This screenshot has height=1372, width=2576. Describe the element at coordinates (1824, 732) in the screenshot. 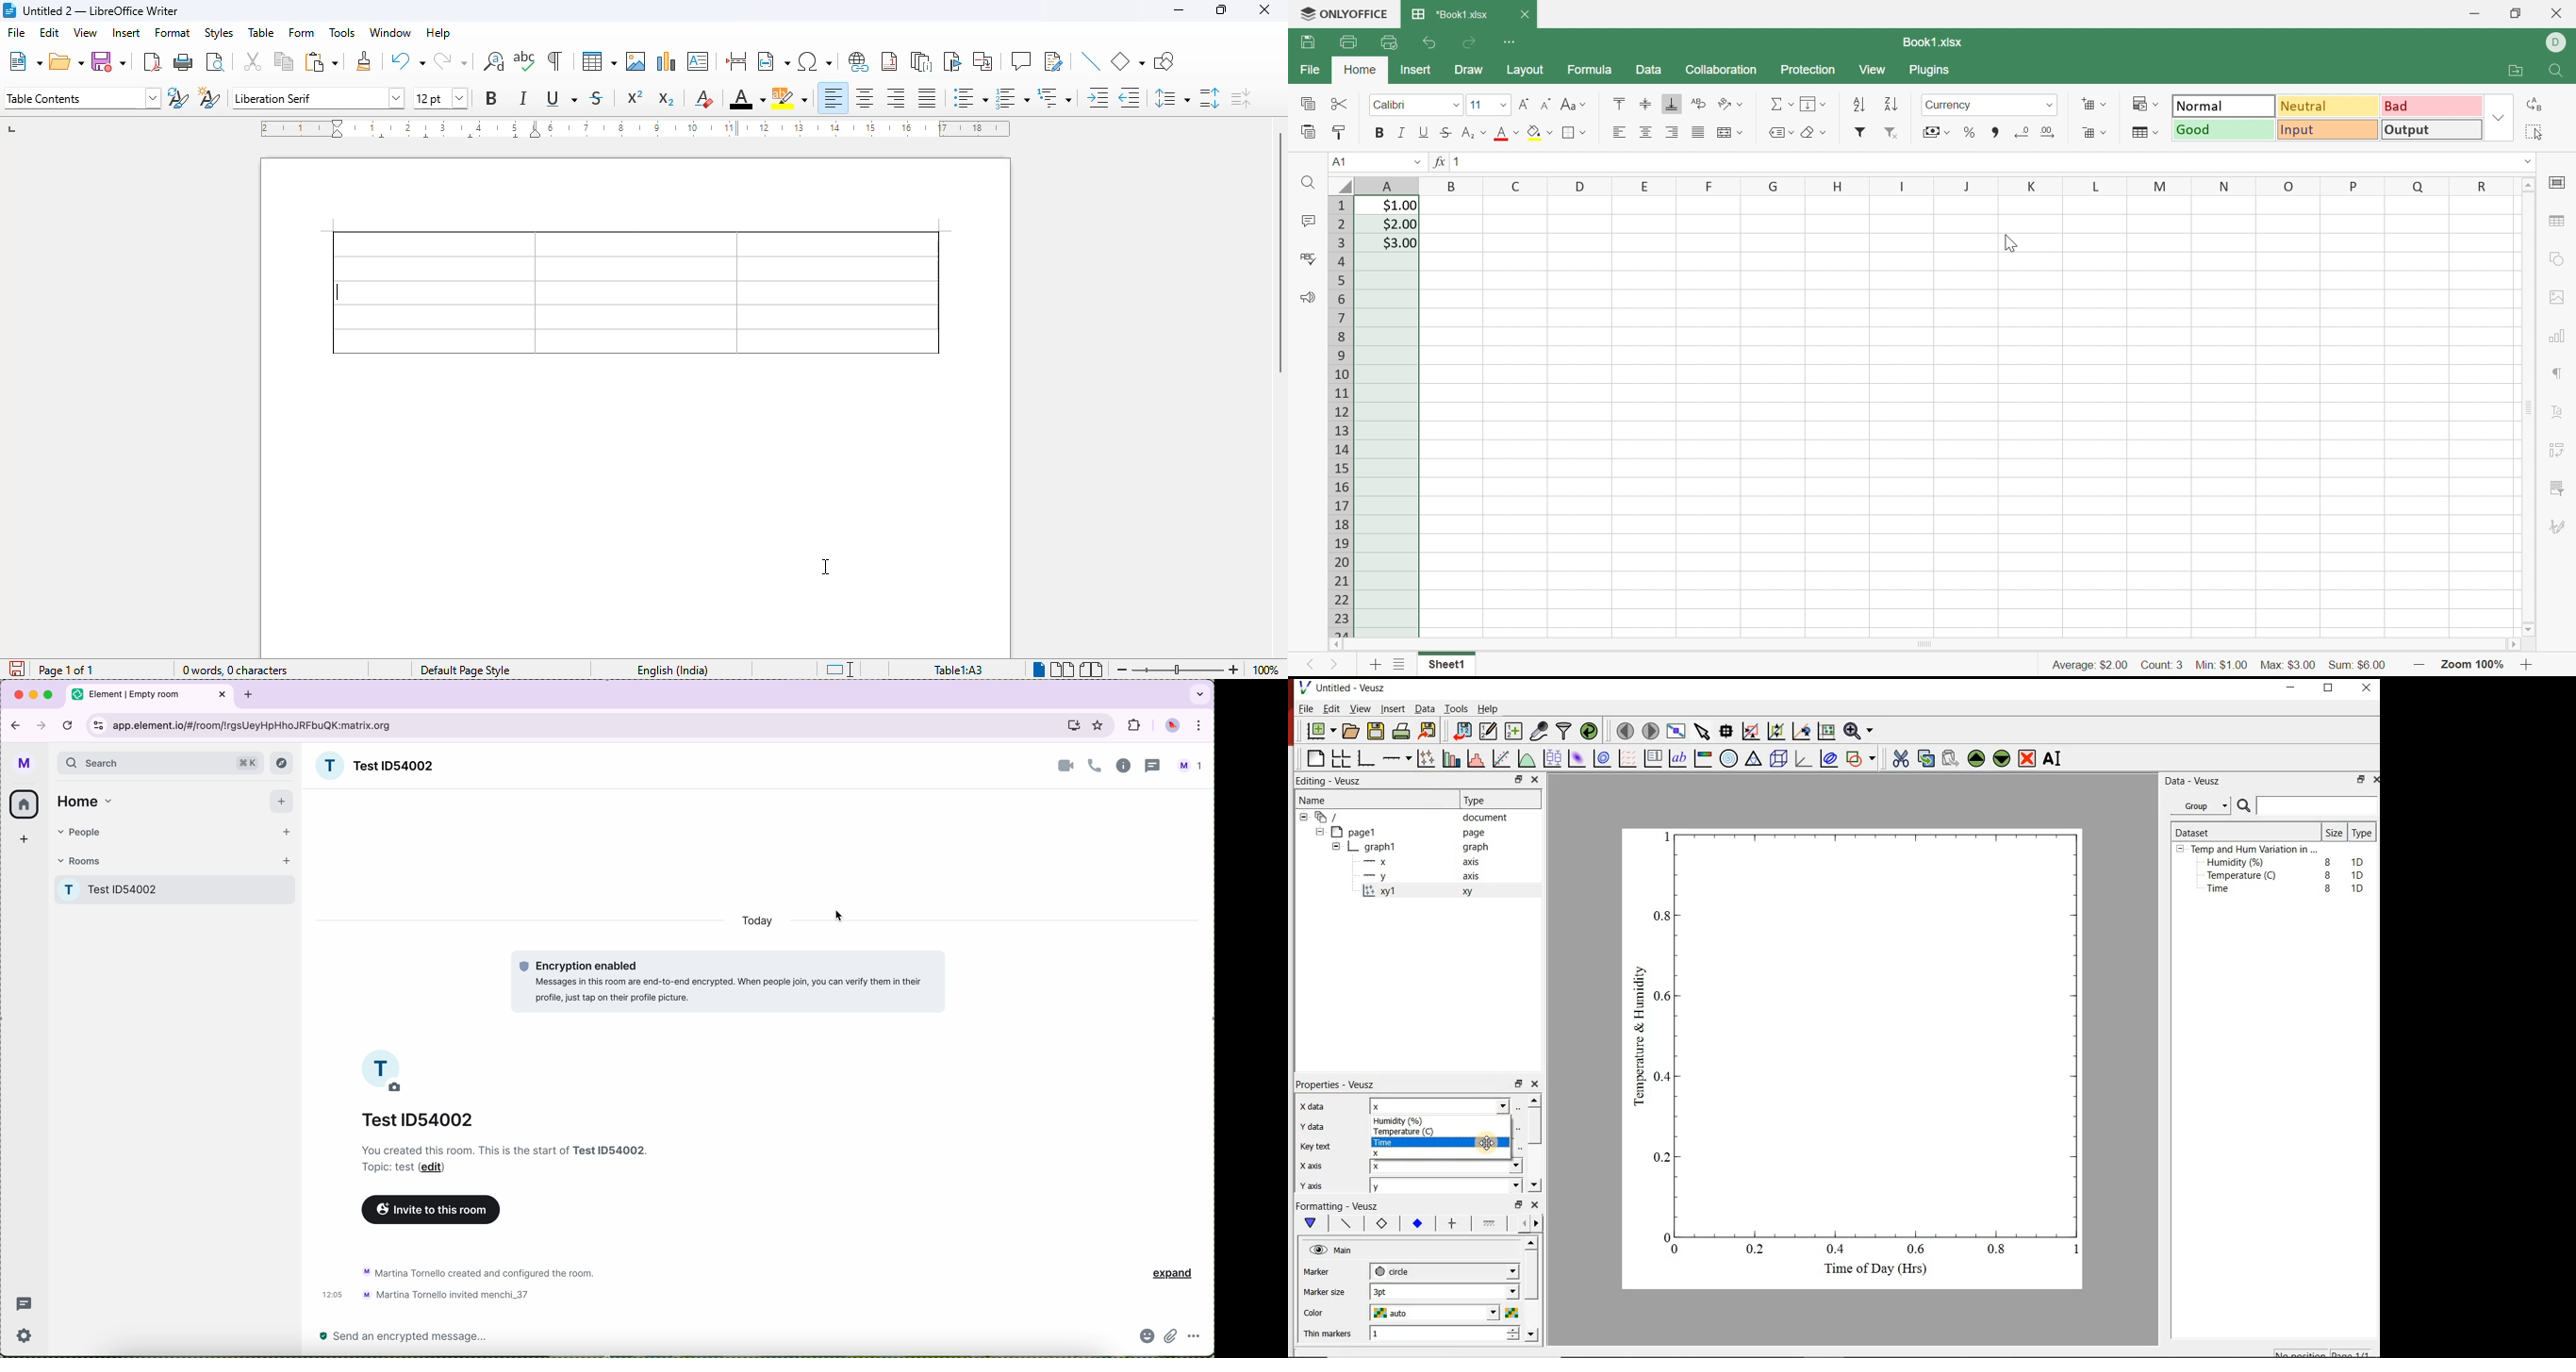

I see `click to reset graph axes` at that location.